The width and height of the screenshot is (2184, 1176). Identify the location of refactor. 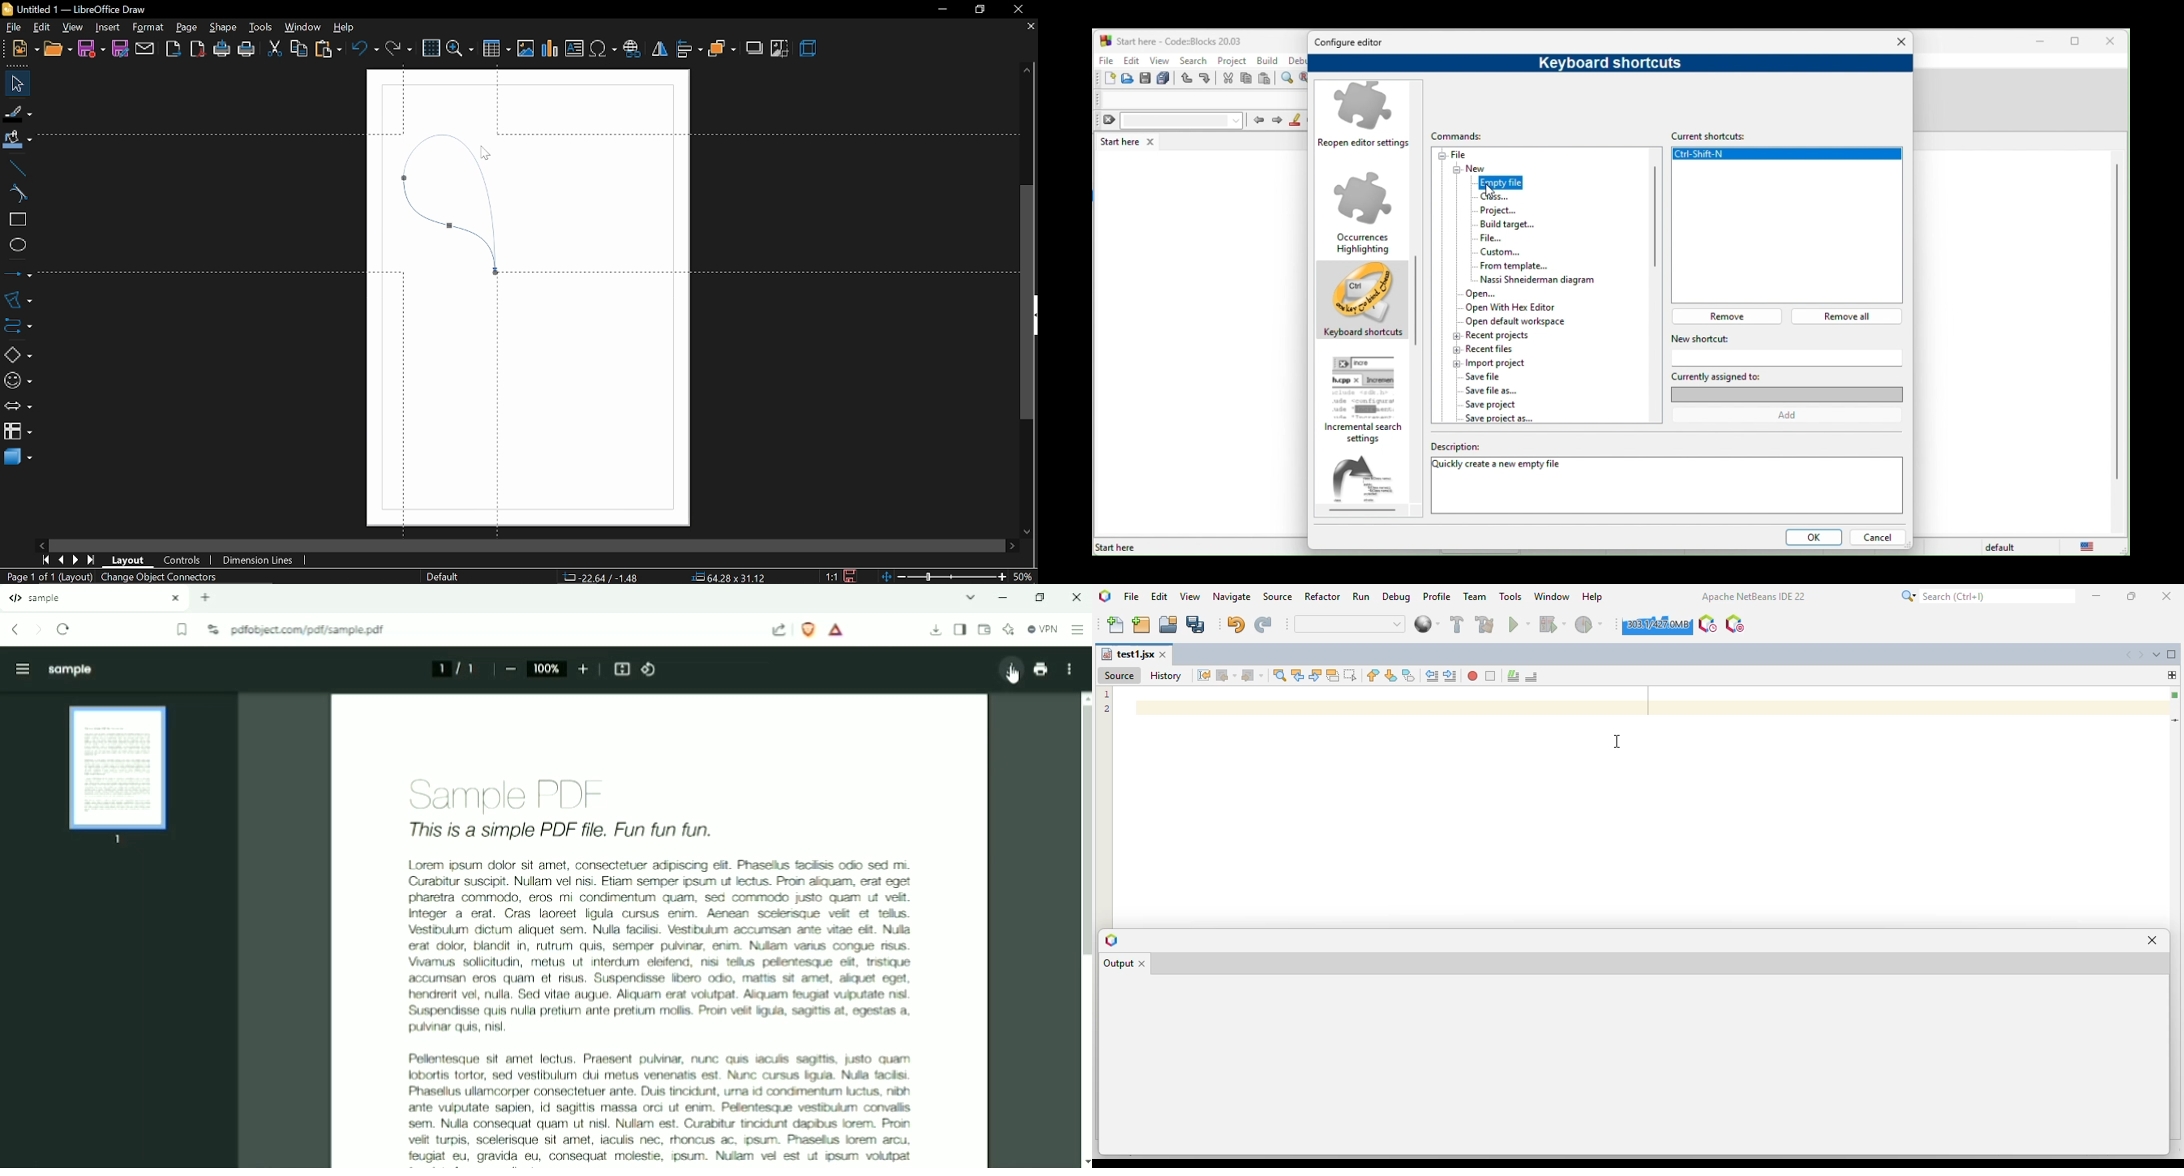
(1323, 596).